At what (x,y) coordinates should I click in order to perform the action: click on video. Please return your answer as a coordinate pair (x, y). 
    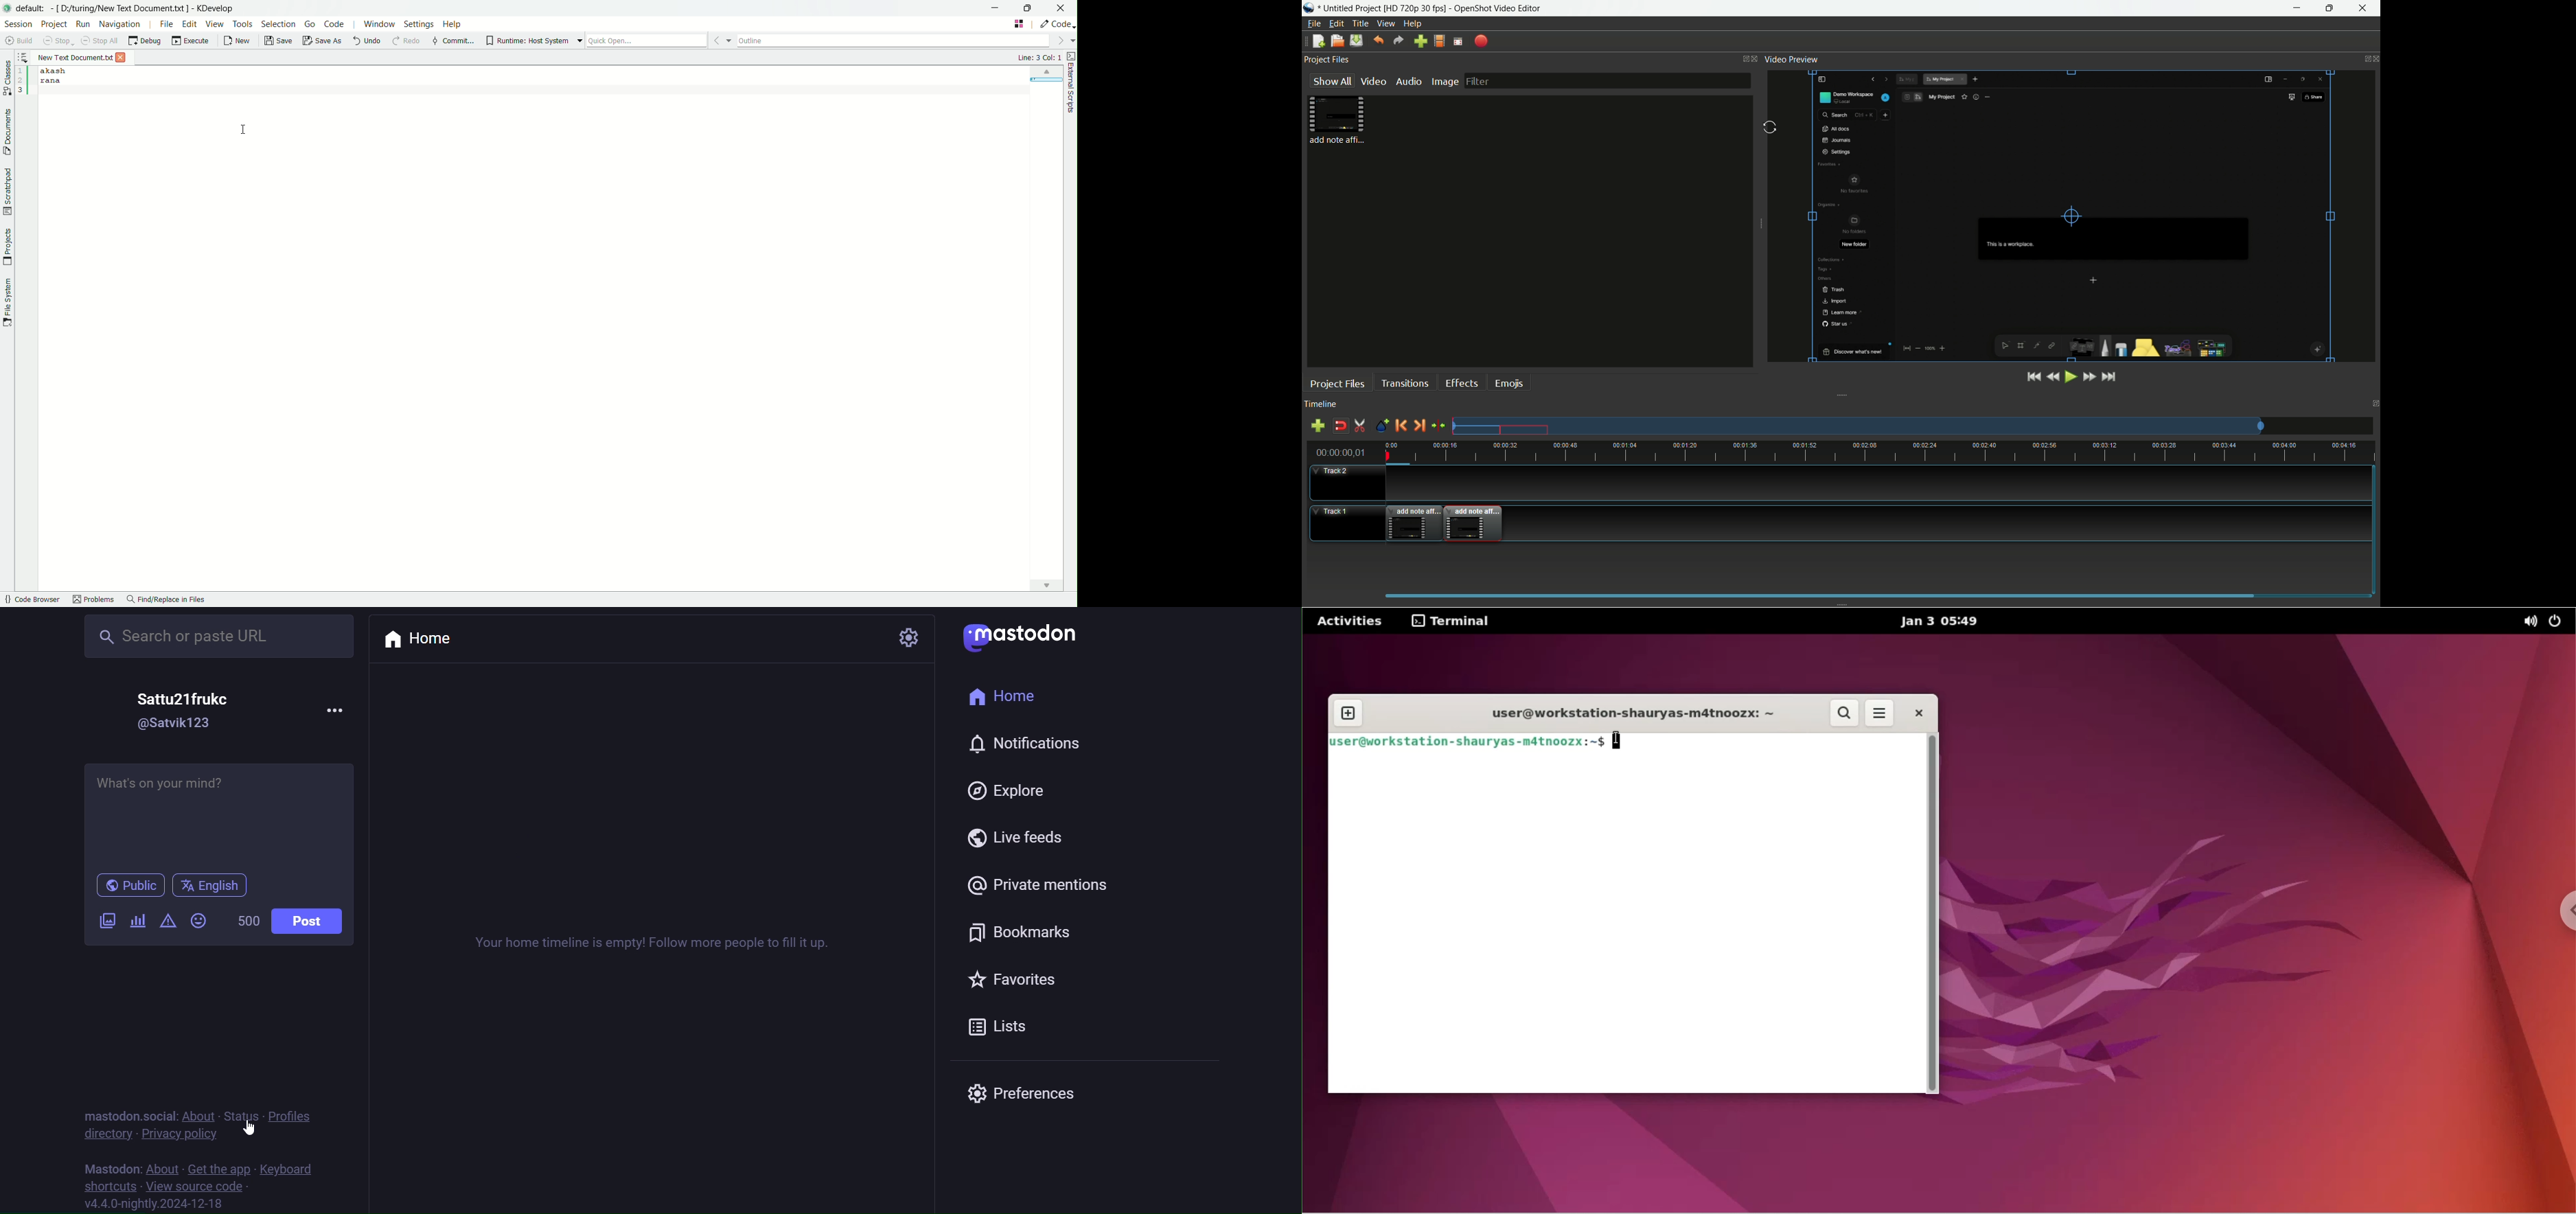
    Looking at the image, I should click on (1372, 81).